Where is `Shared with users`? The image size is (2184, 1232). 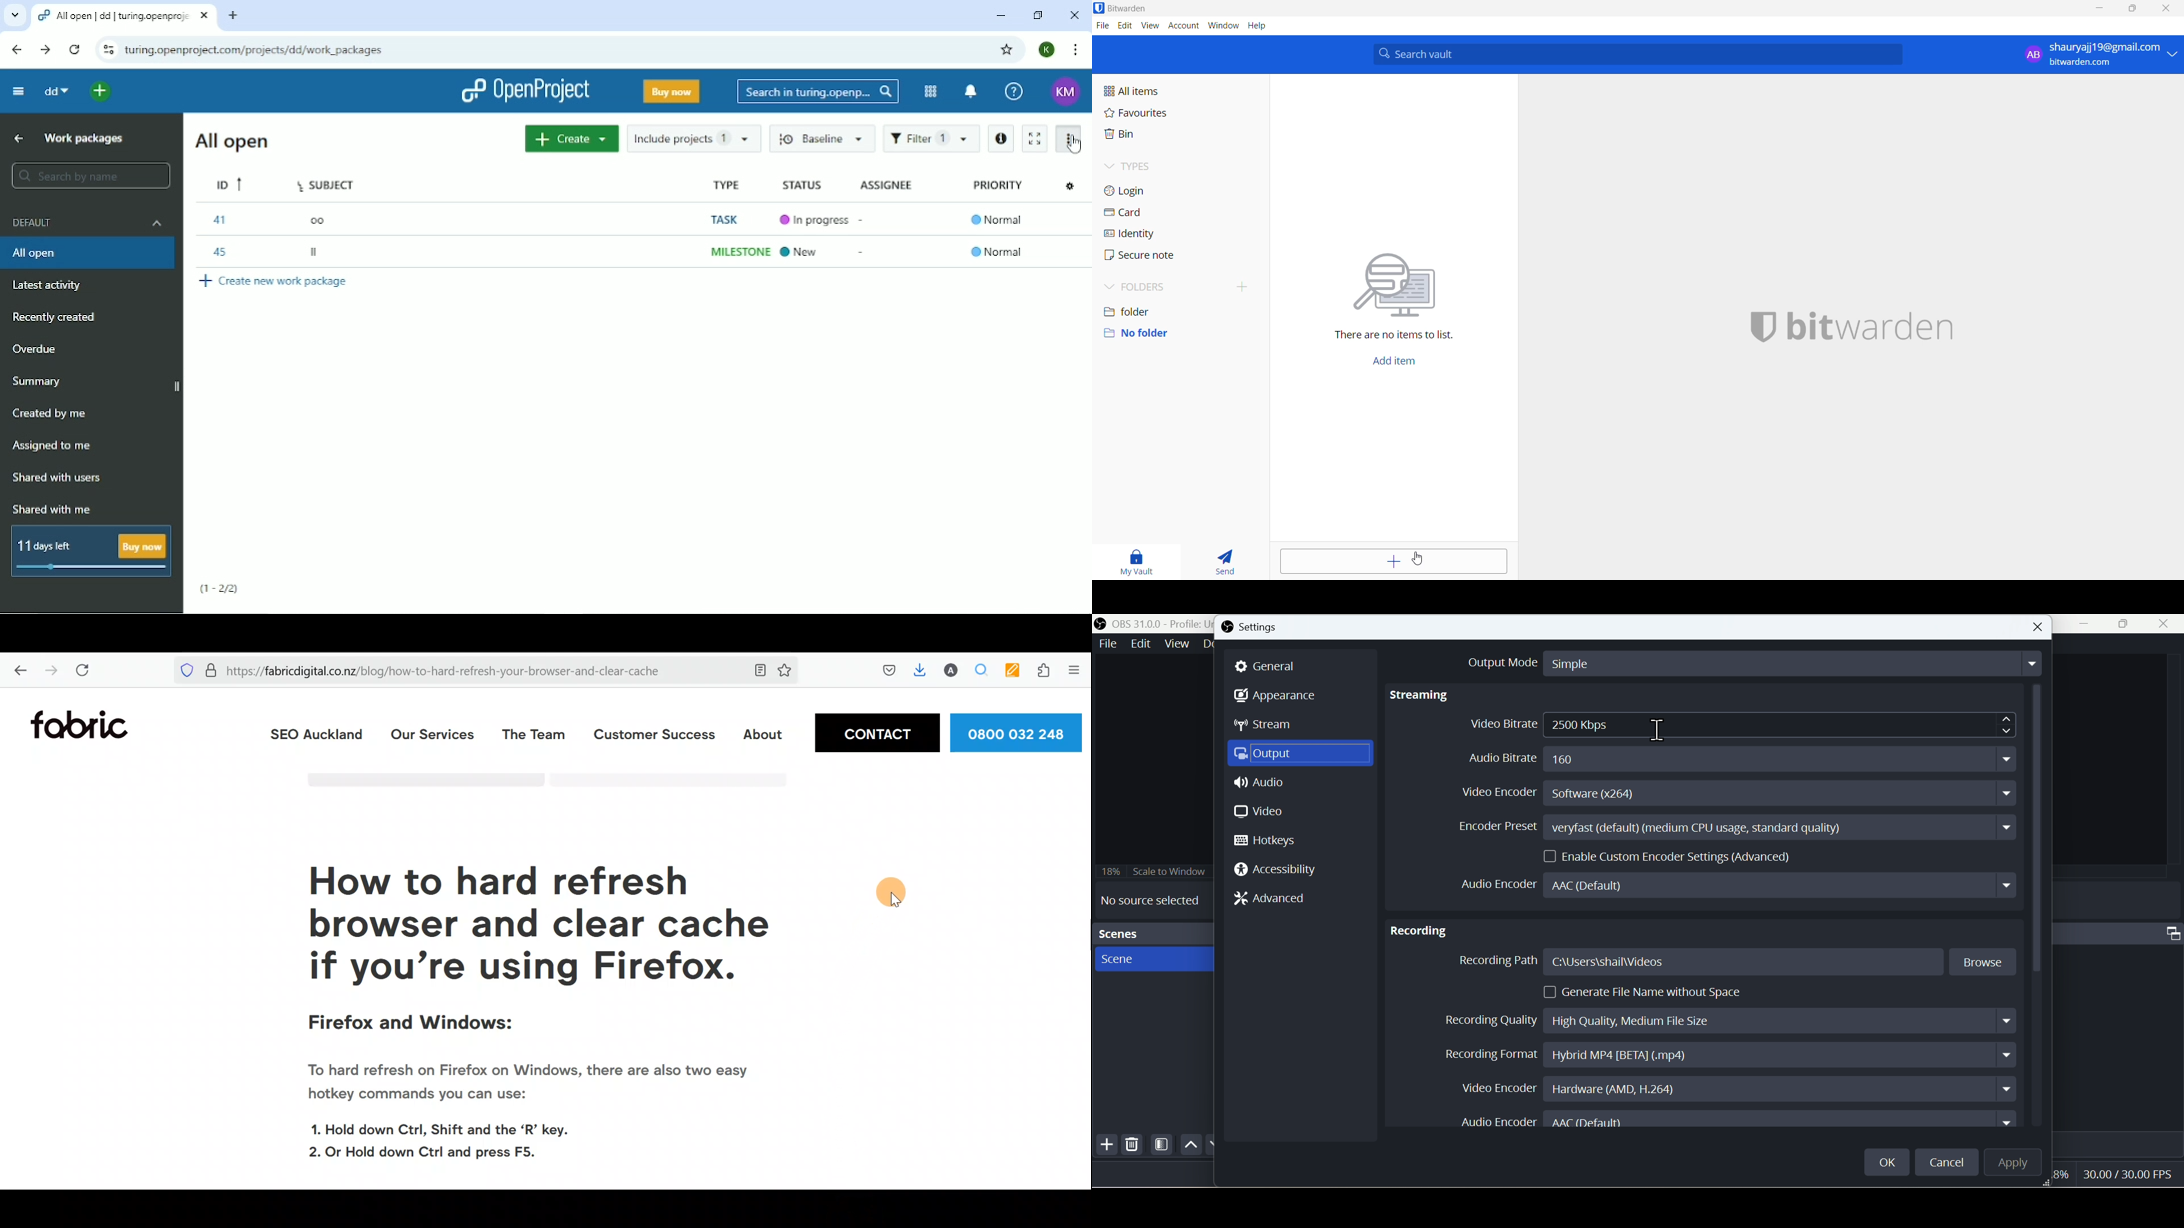
Shared with users is located at coordinates (56, 480).